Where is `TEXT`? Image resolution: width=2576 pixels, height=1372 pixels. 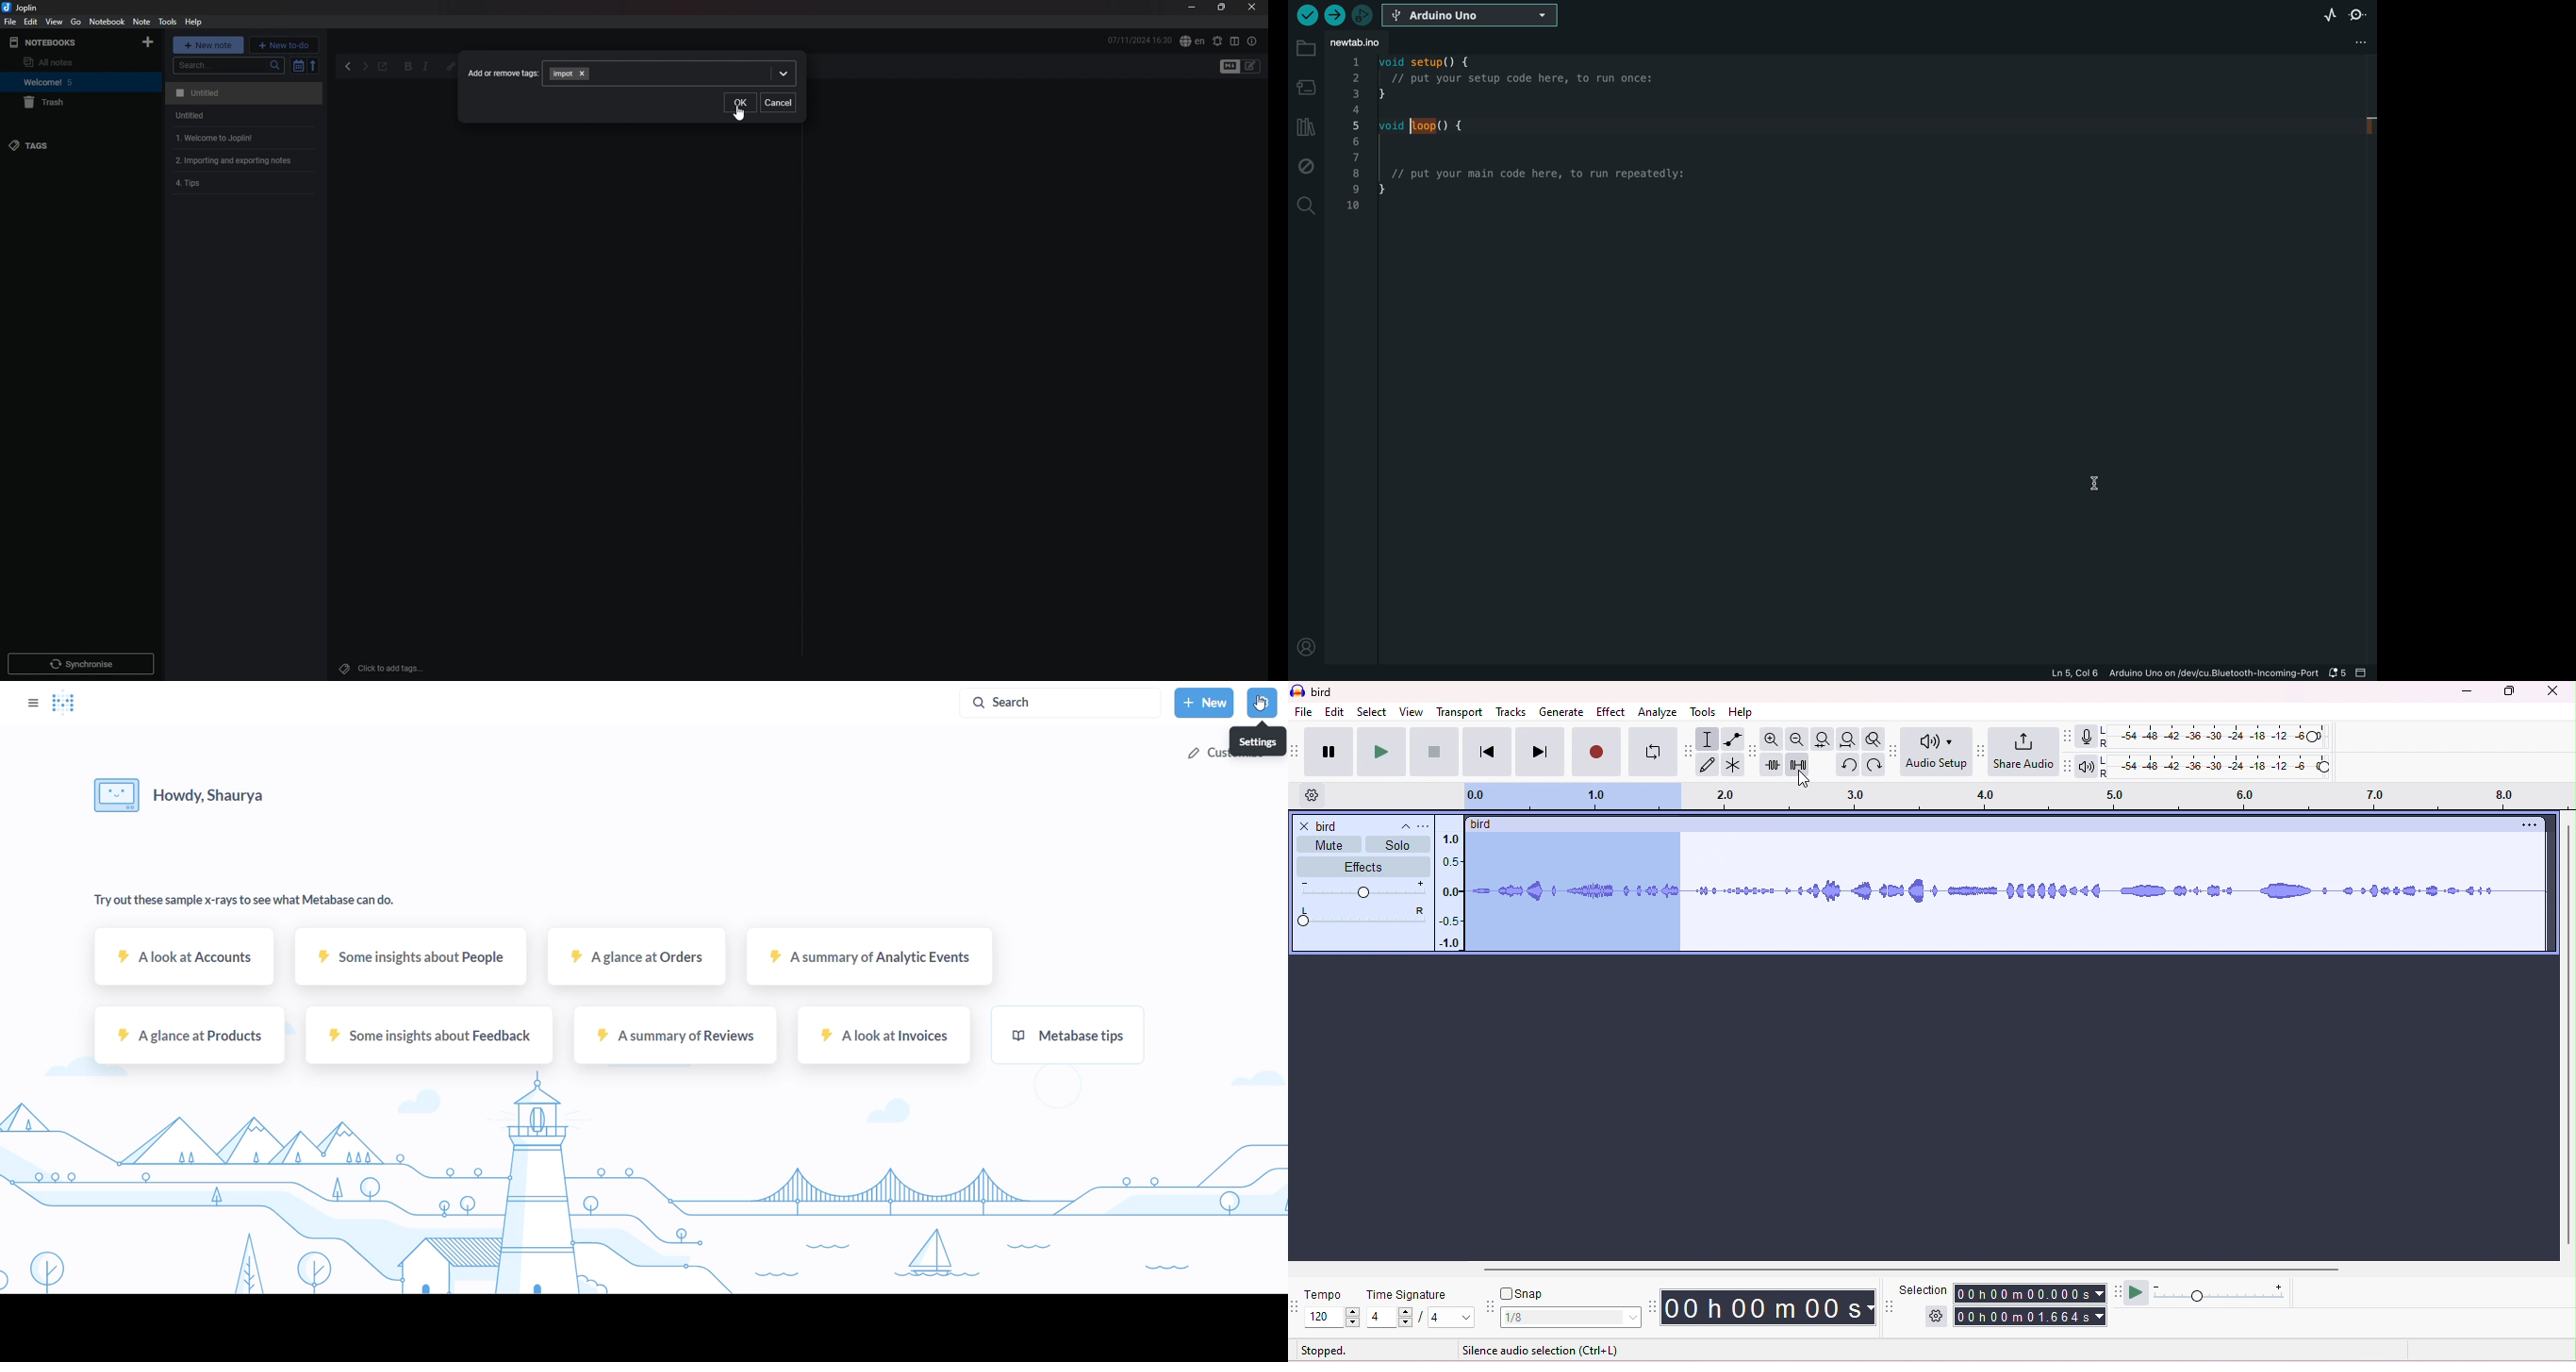 TEXT is located at coordinates (250, 892).